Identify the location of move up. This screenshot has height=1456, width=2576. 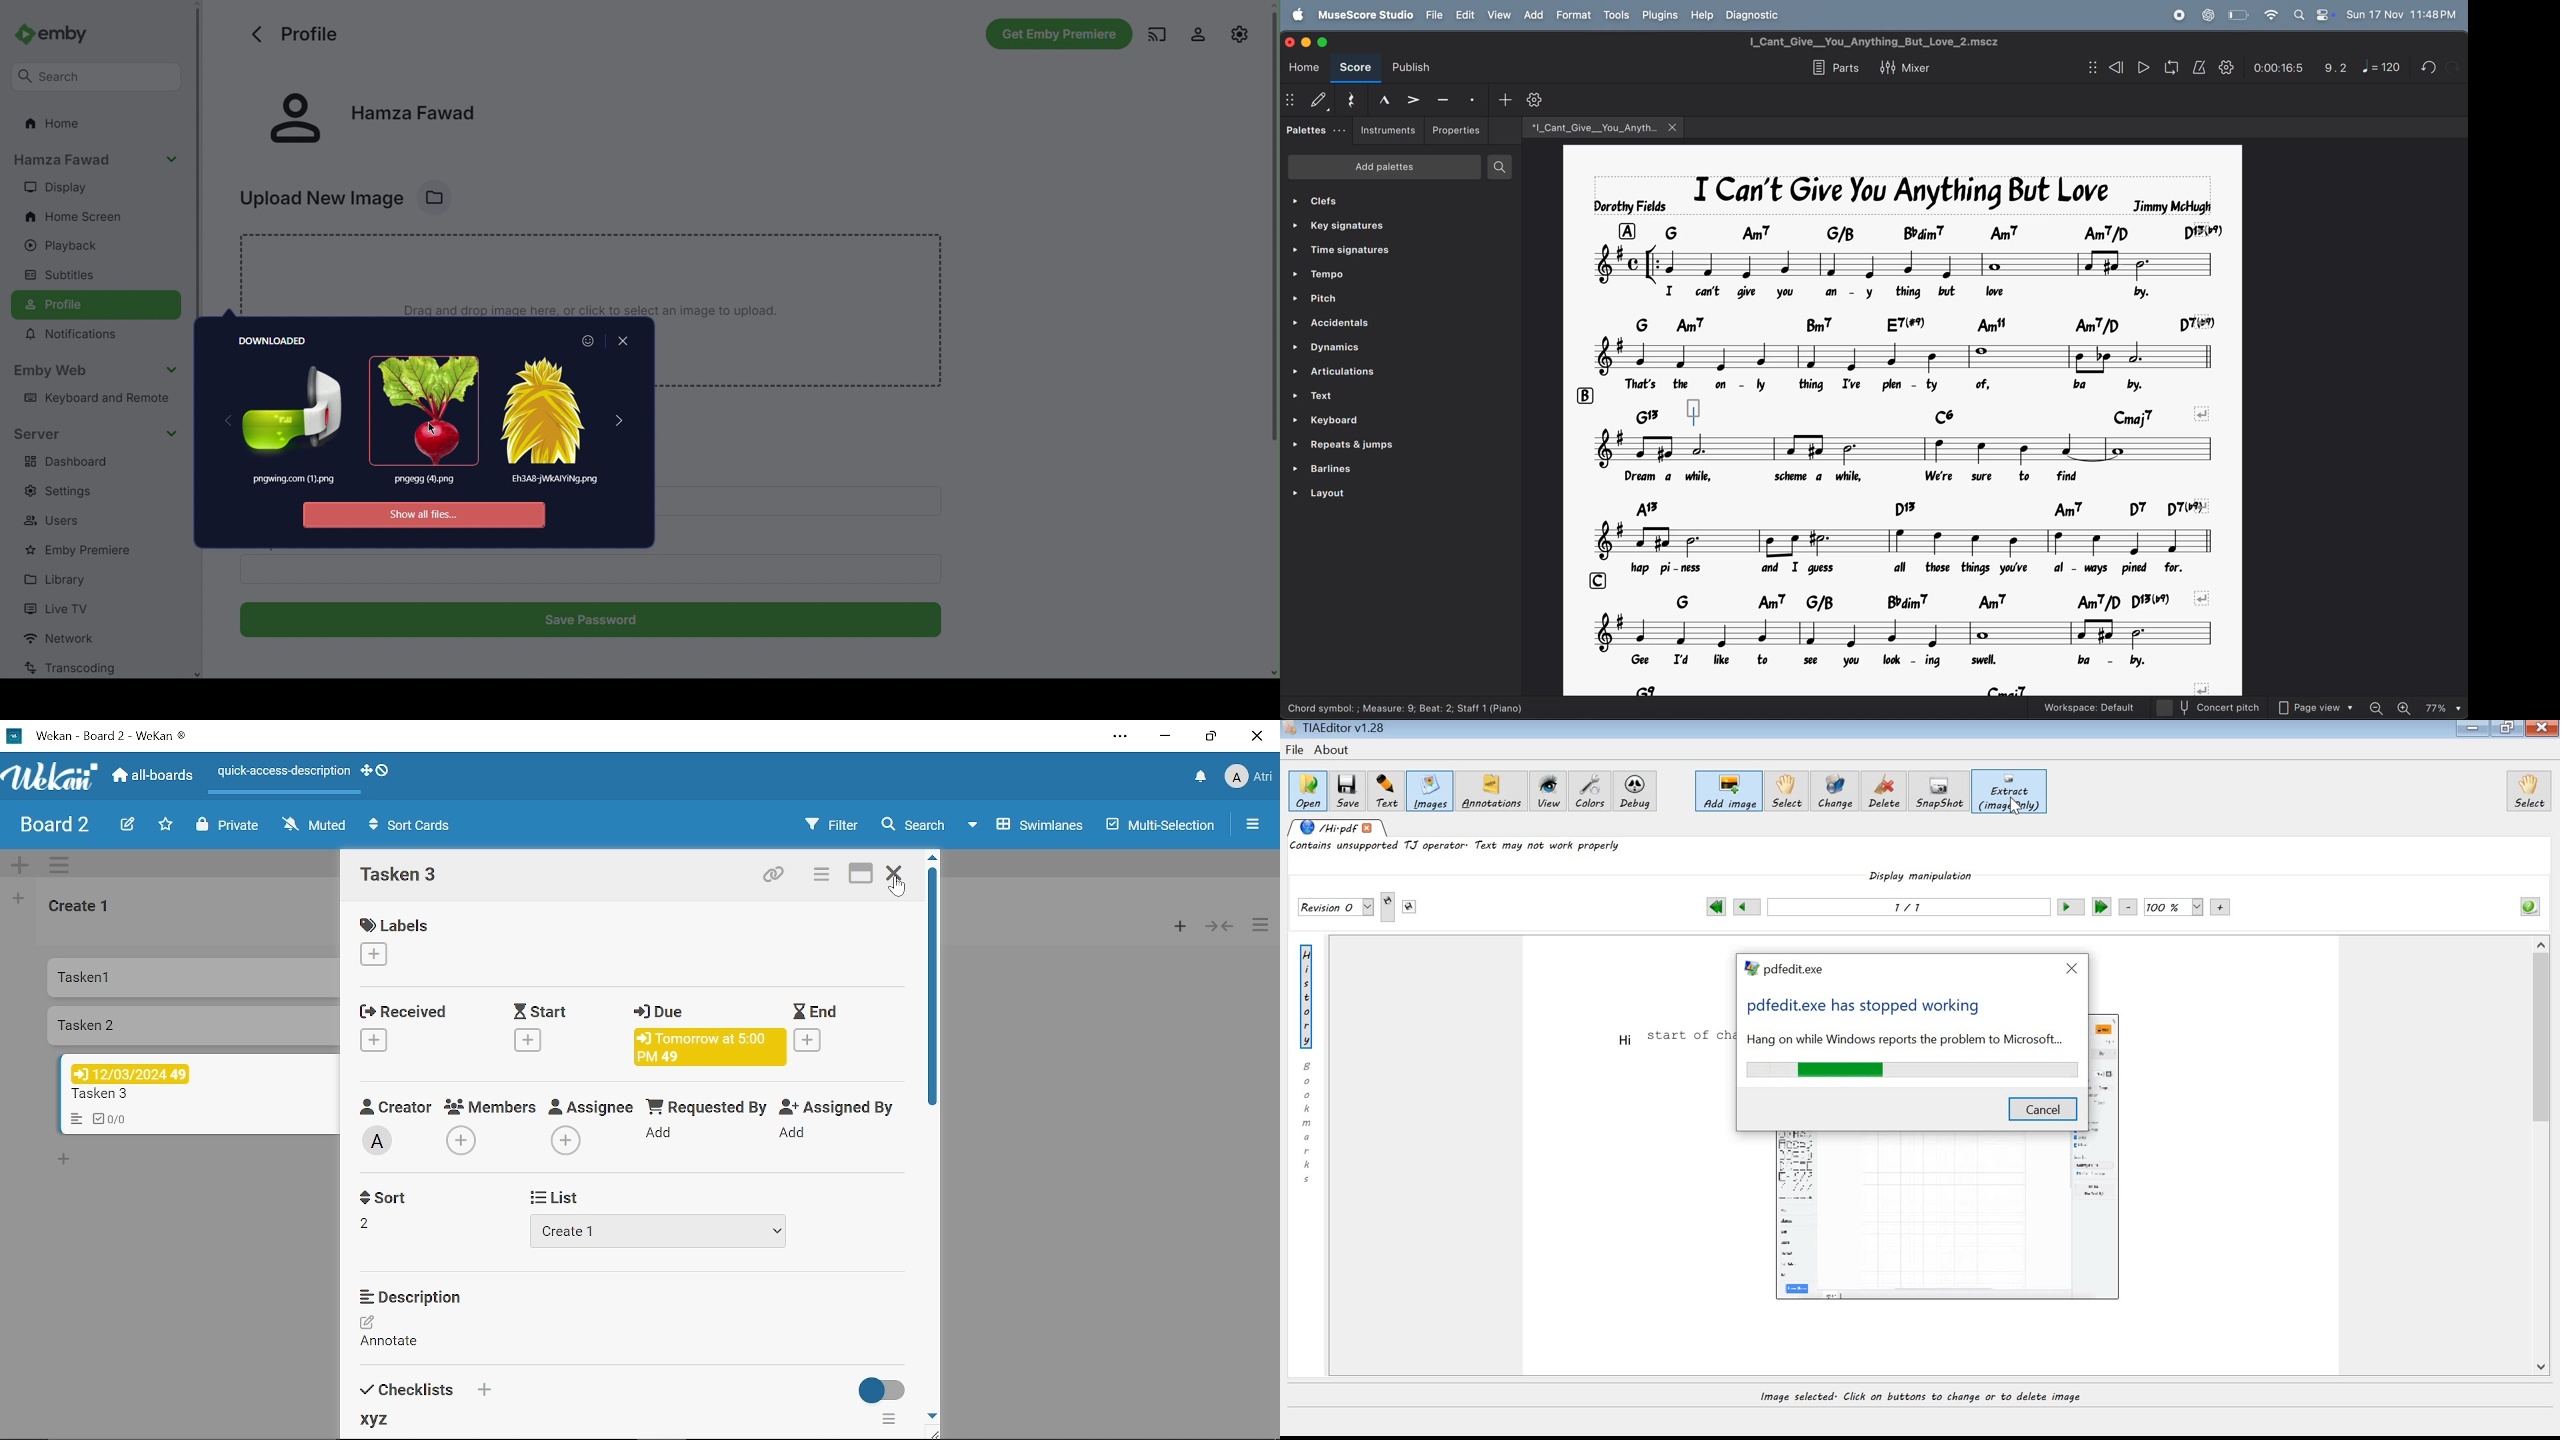
(935, 860).